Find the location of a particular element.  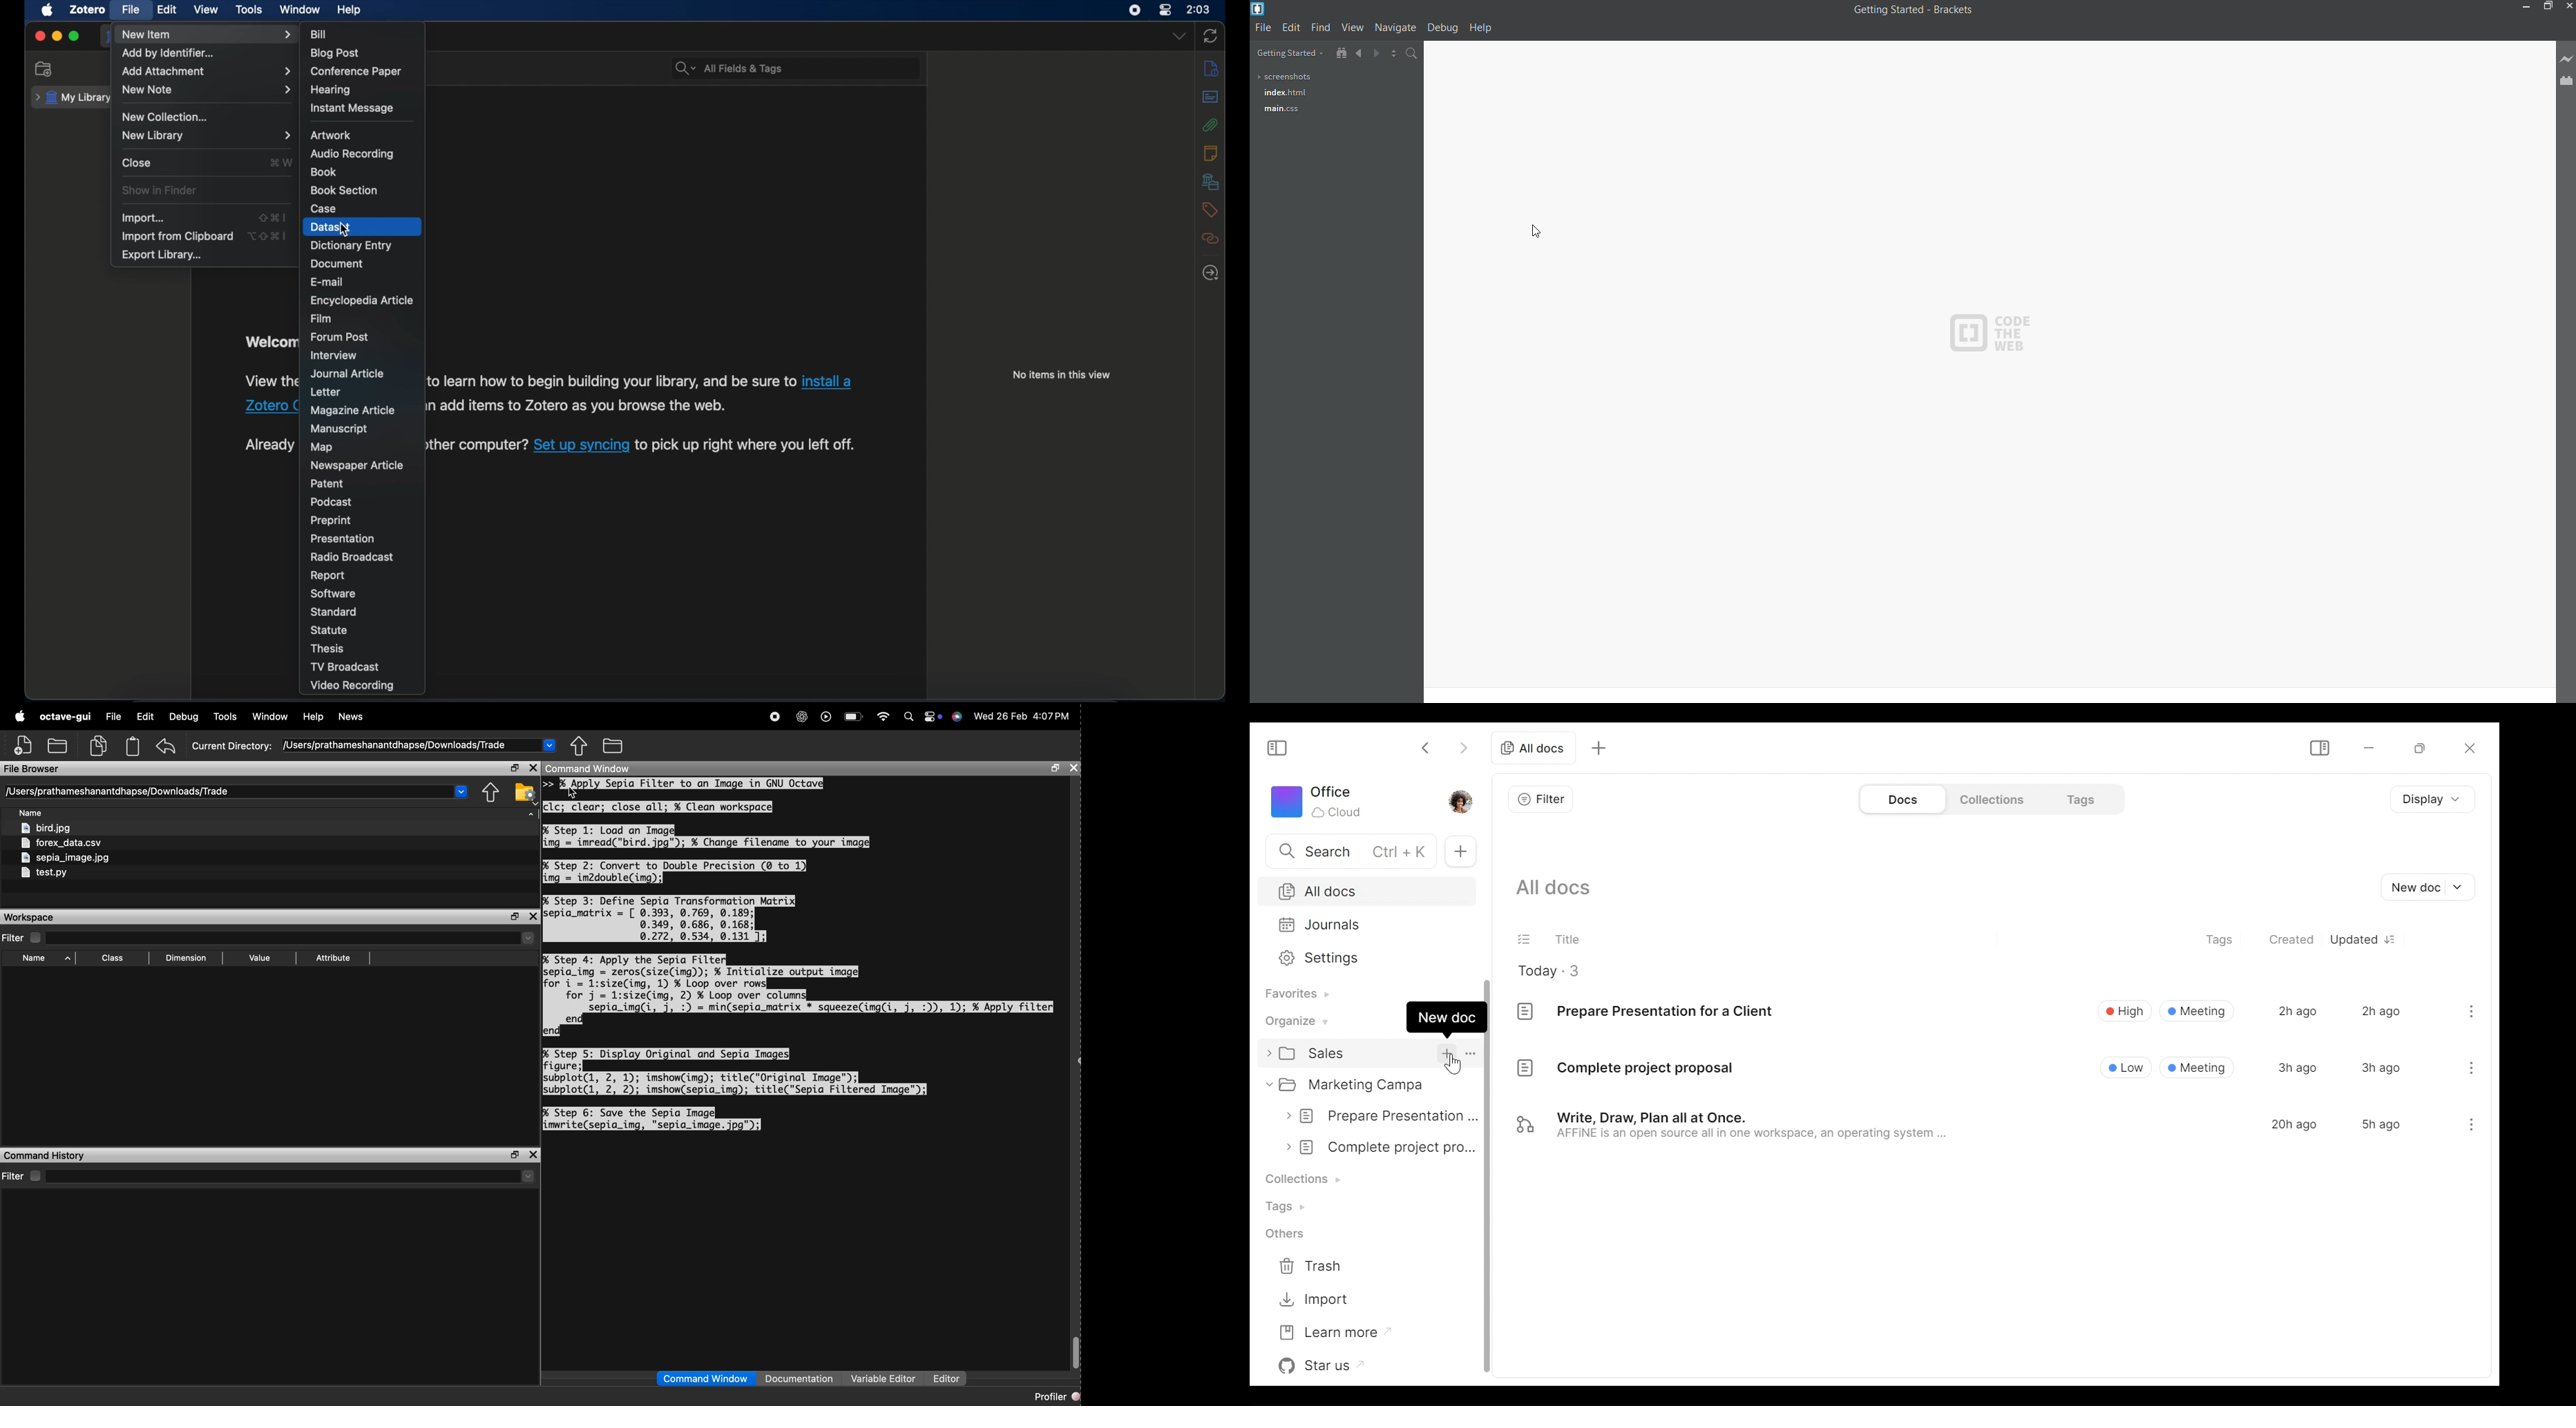

find is located at coordinates (1319, 27).